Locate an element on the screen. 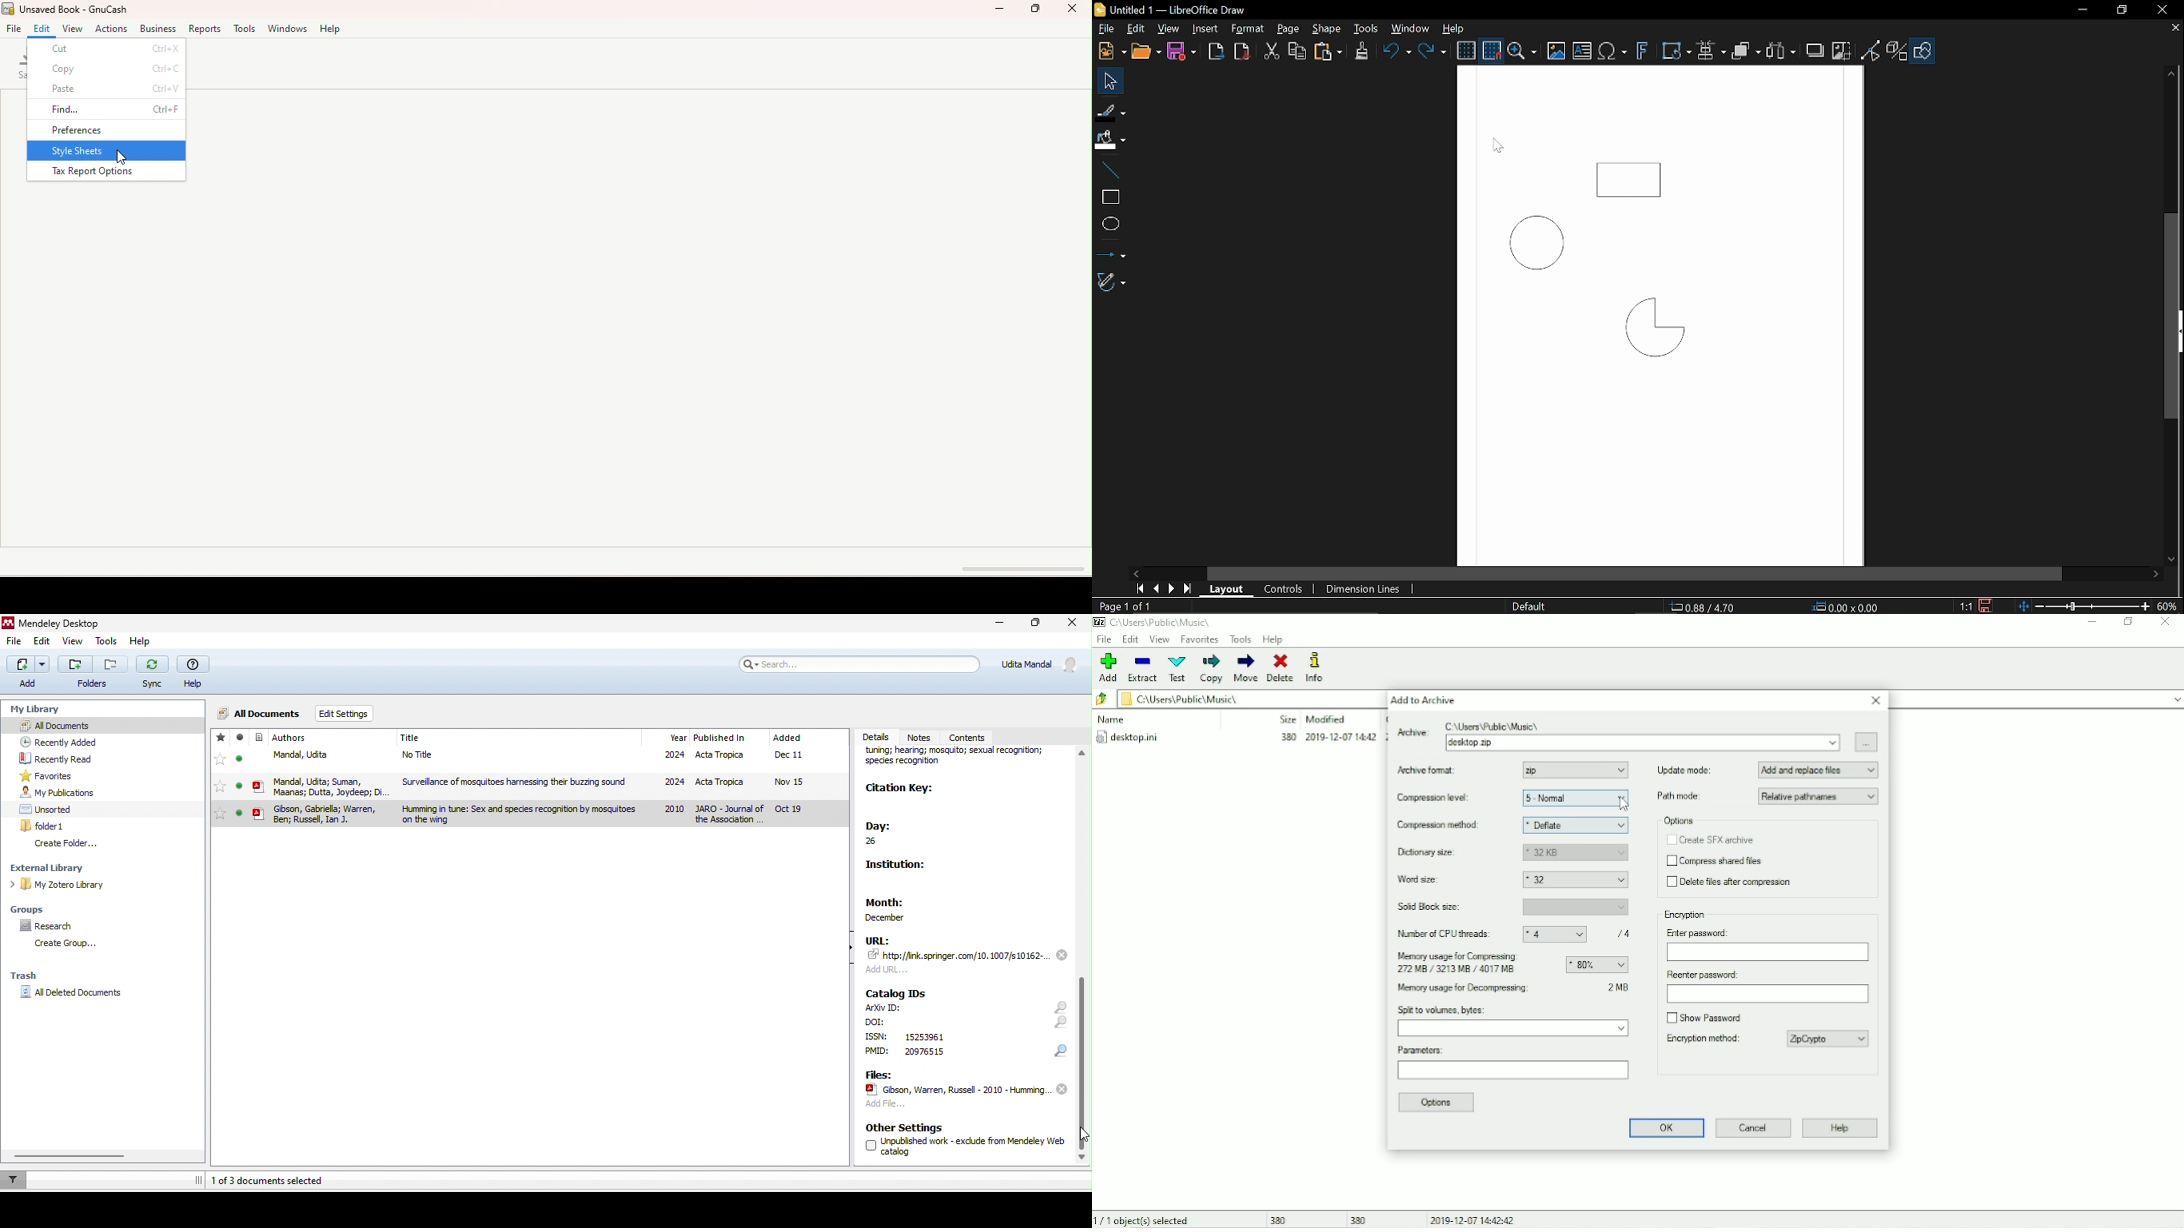  text is located at coordinates (876, 1023).